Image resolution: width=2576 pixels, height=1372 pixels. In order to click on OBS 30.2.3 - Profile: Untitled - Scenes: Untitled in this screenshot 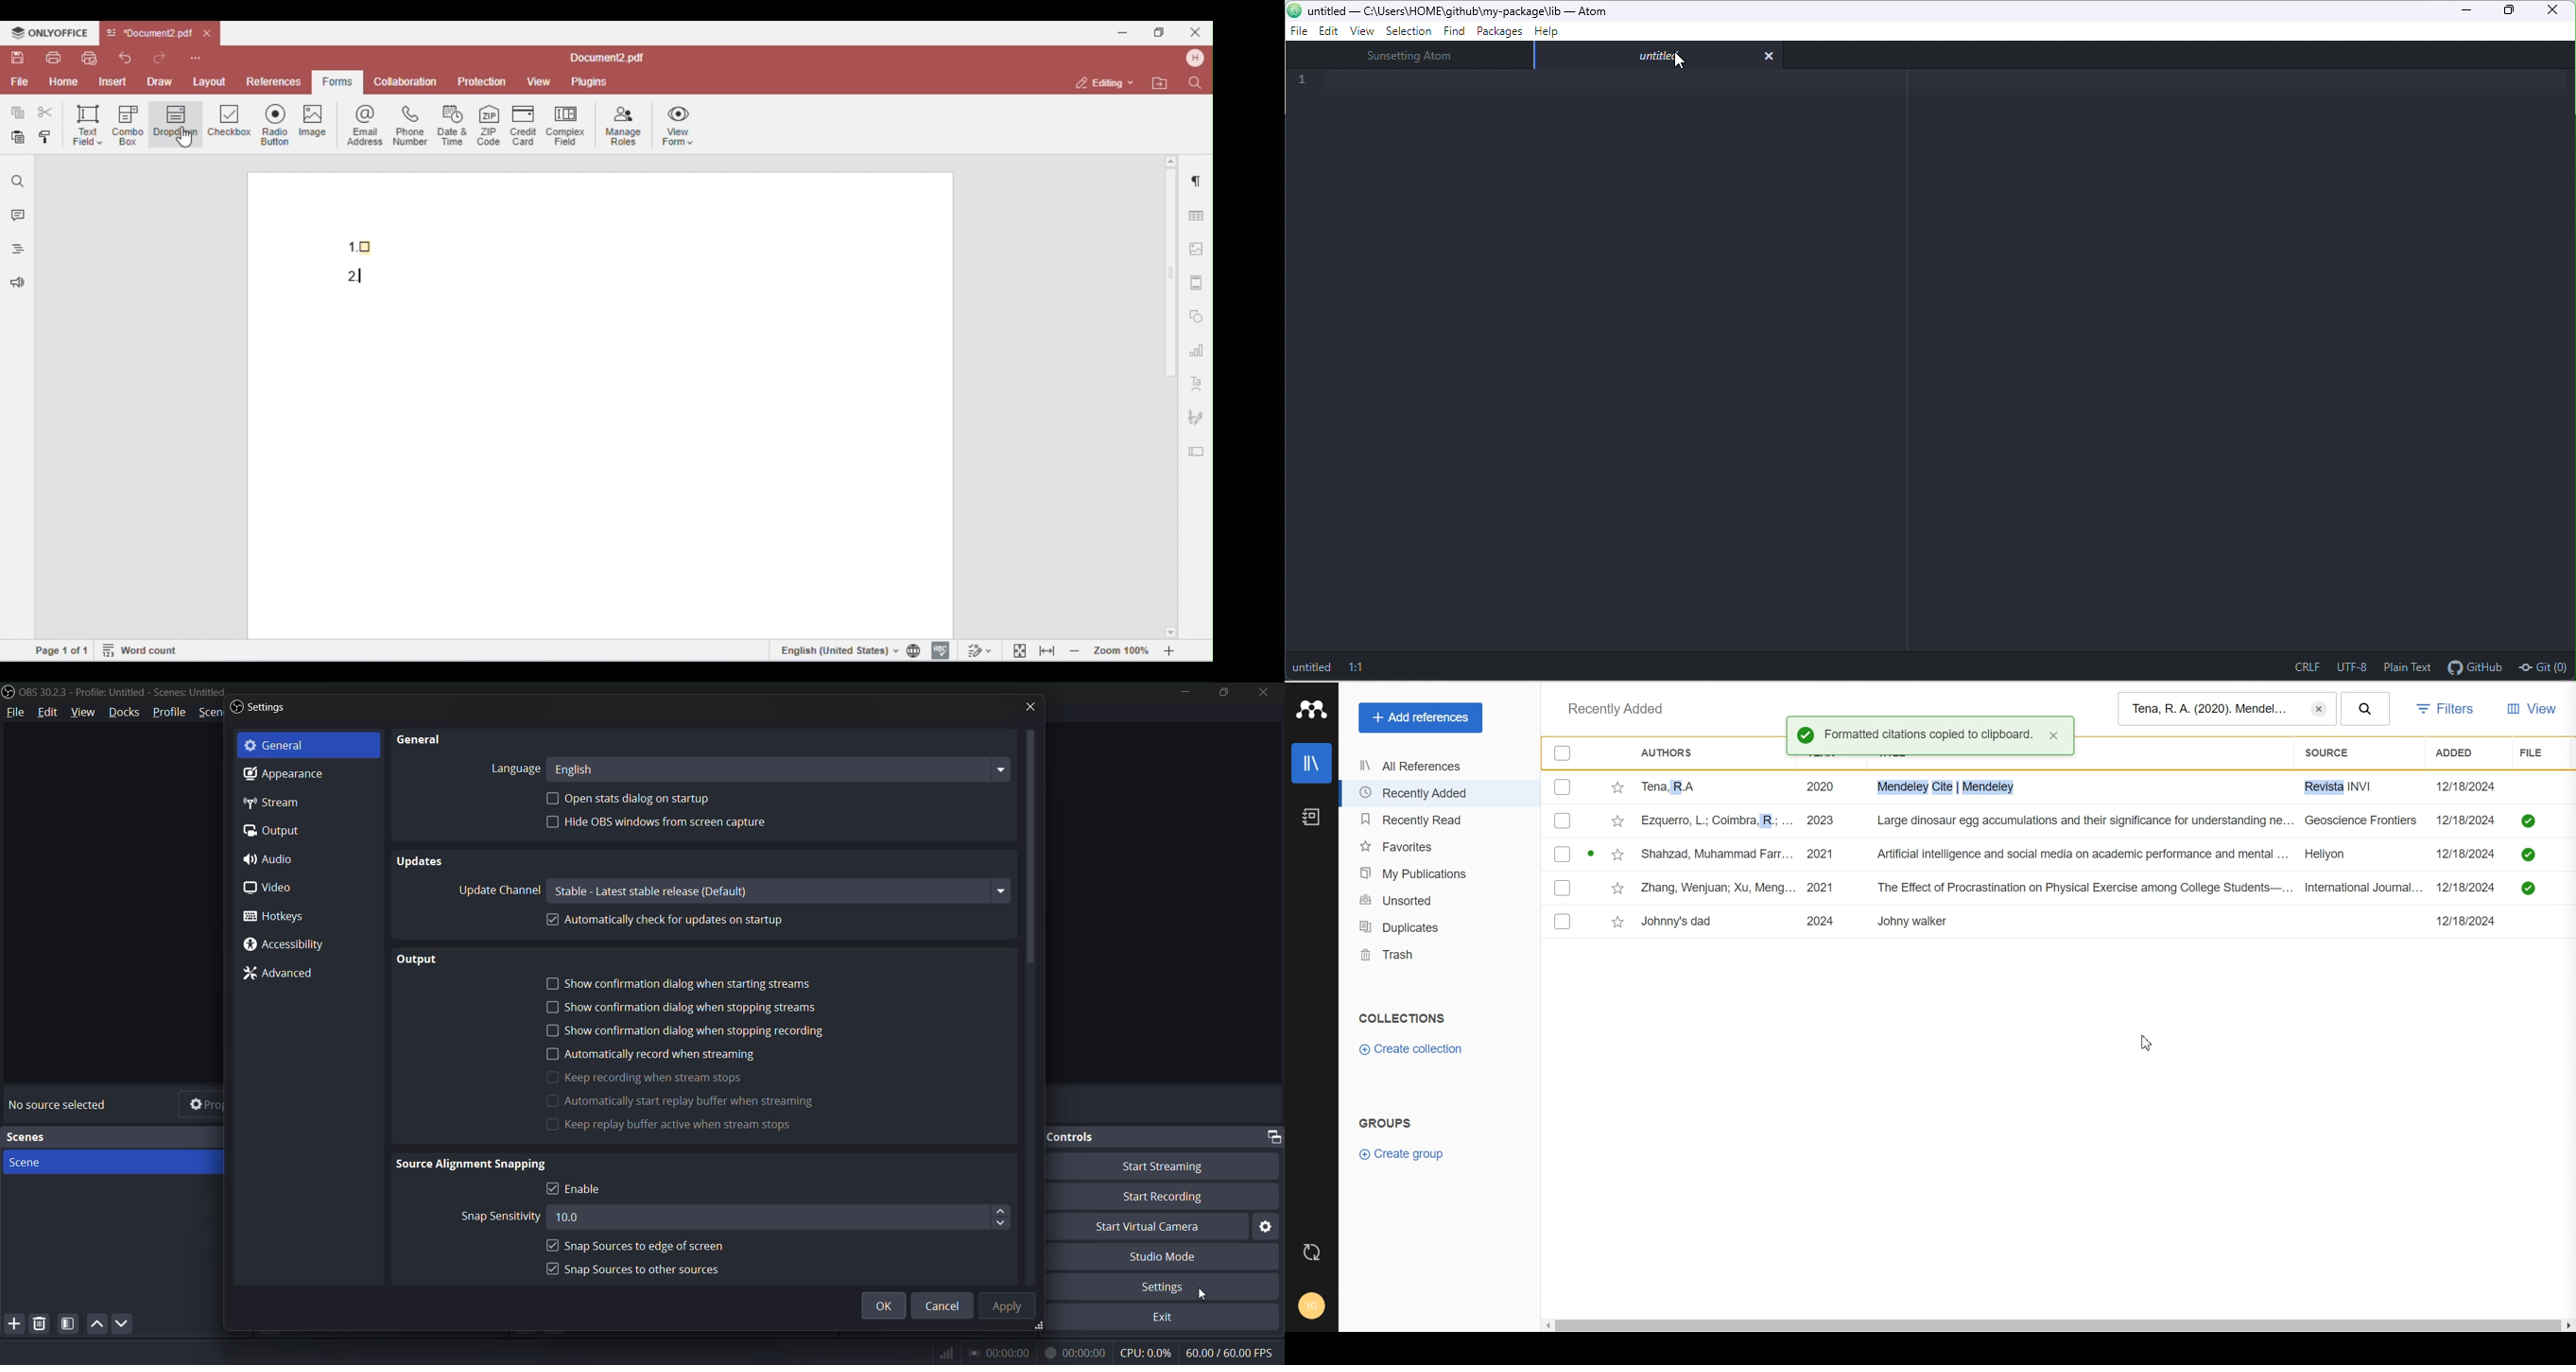, I will do `click(125, 693)`.